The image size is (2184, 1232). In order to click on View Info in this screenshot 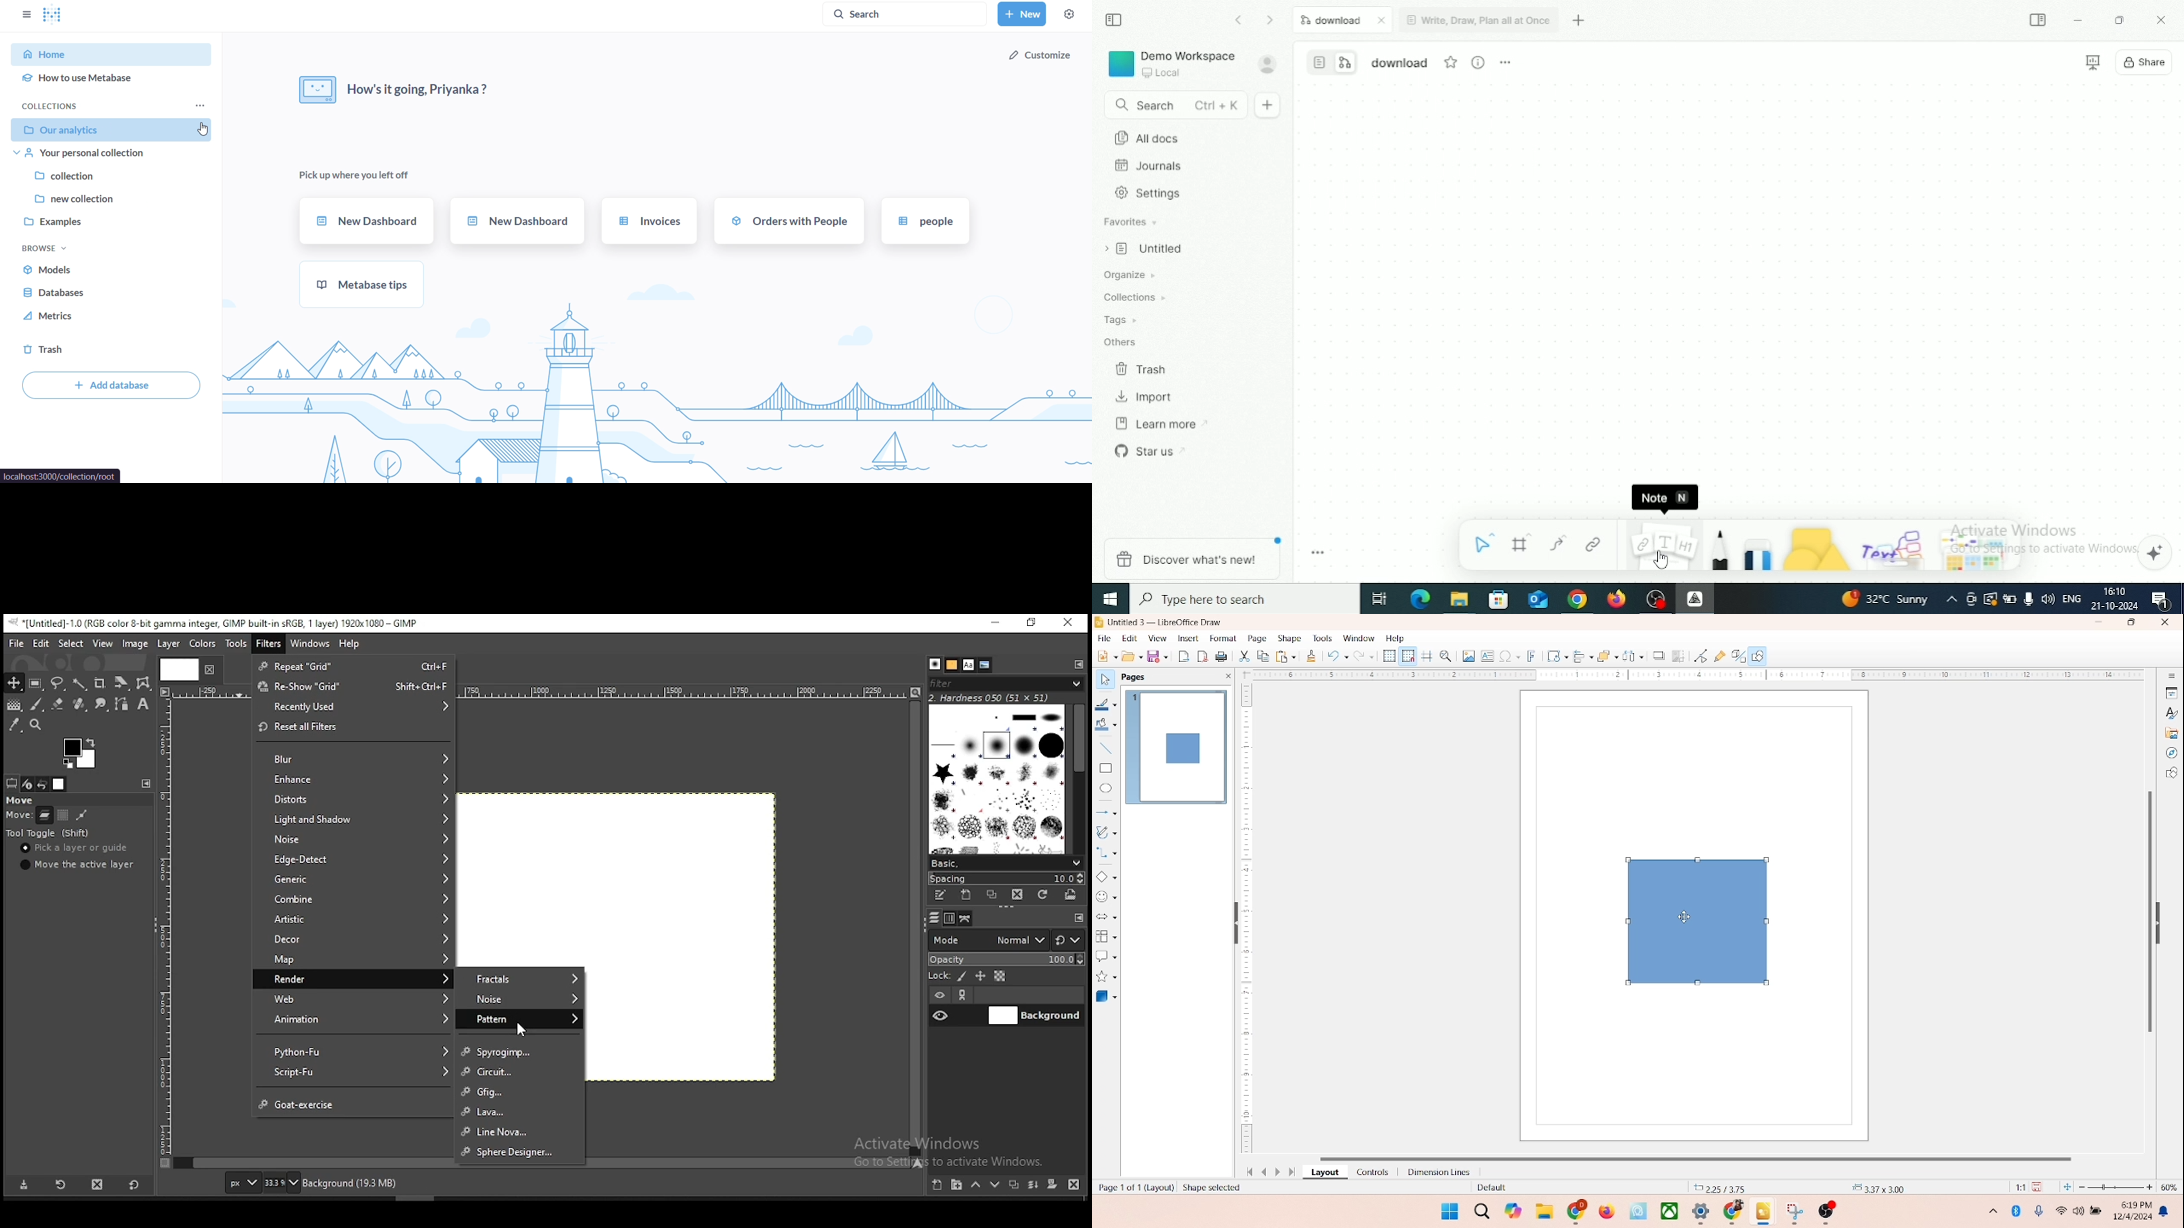, I will do `click(1479, 62)`.